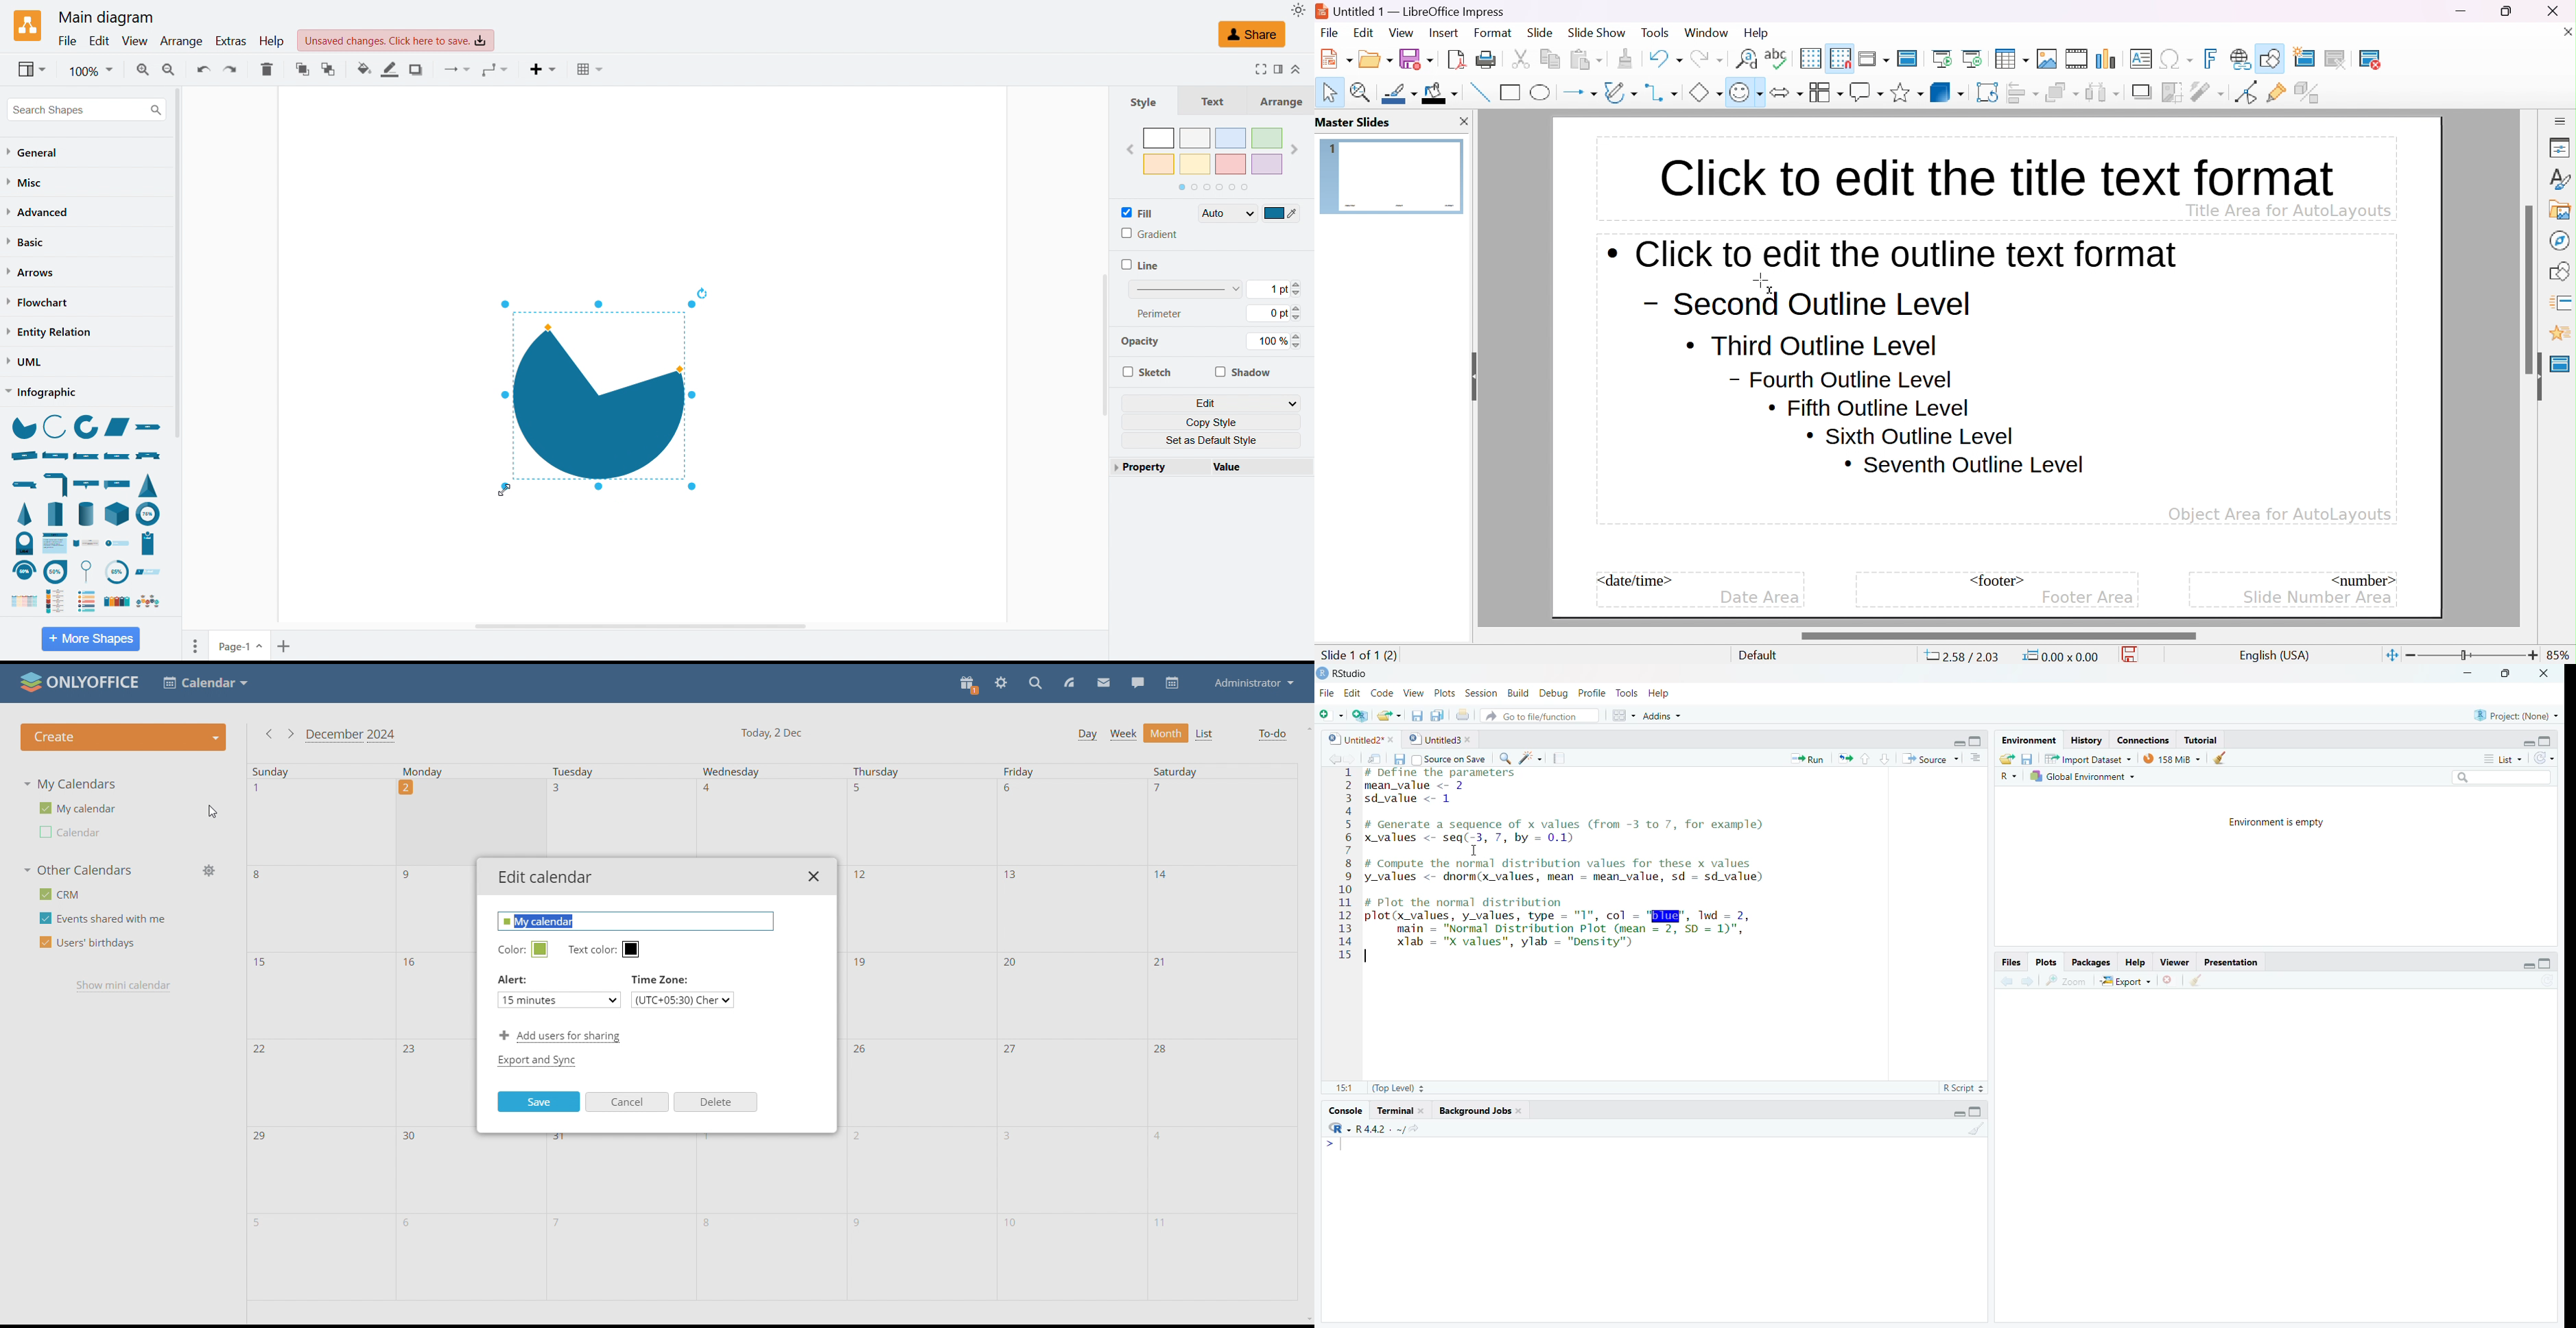  Describe the element at coordinates (1826, 92) in the screenshot. I see `flowchart` at that location.